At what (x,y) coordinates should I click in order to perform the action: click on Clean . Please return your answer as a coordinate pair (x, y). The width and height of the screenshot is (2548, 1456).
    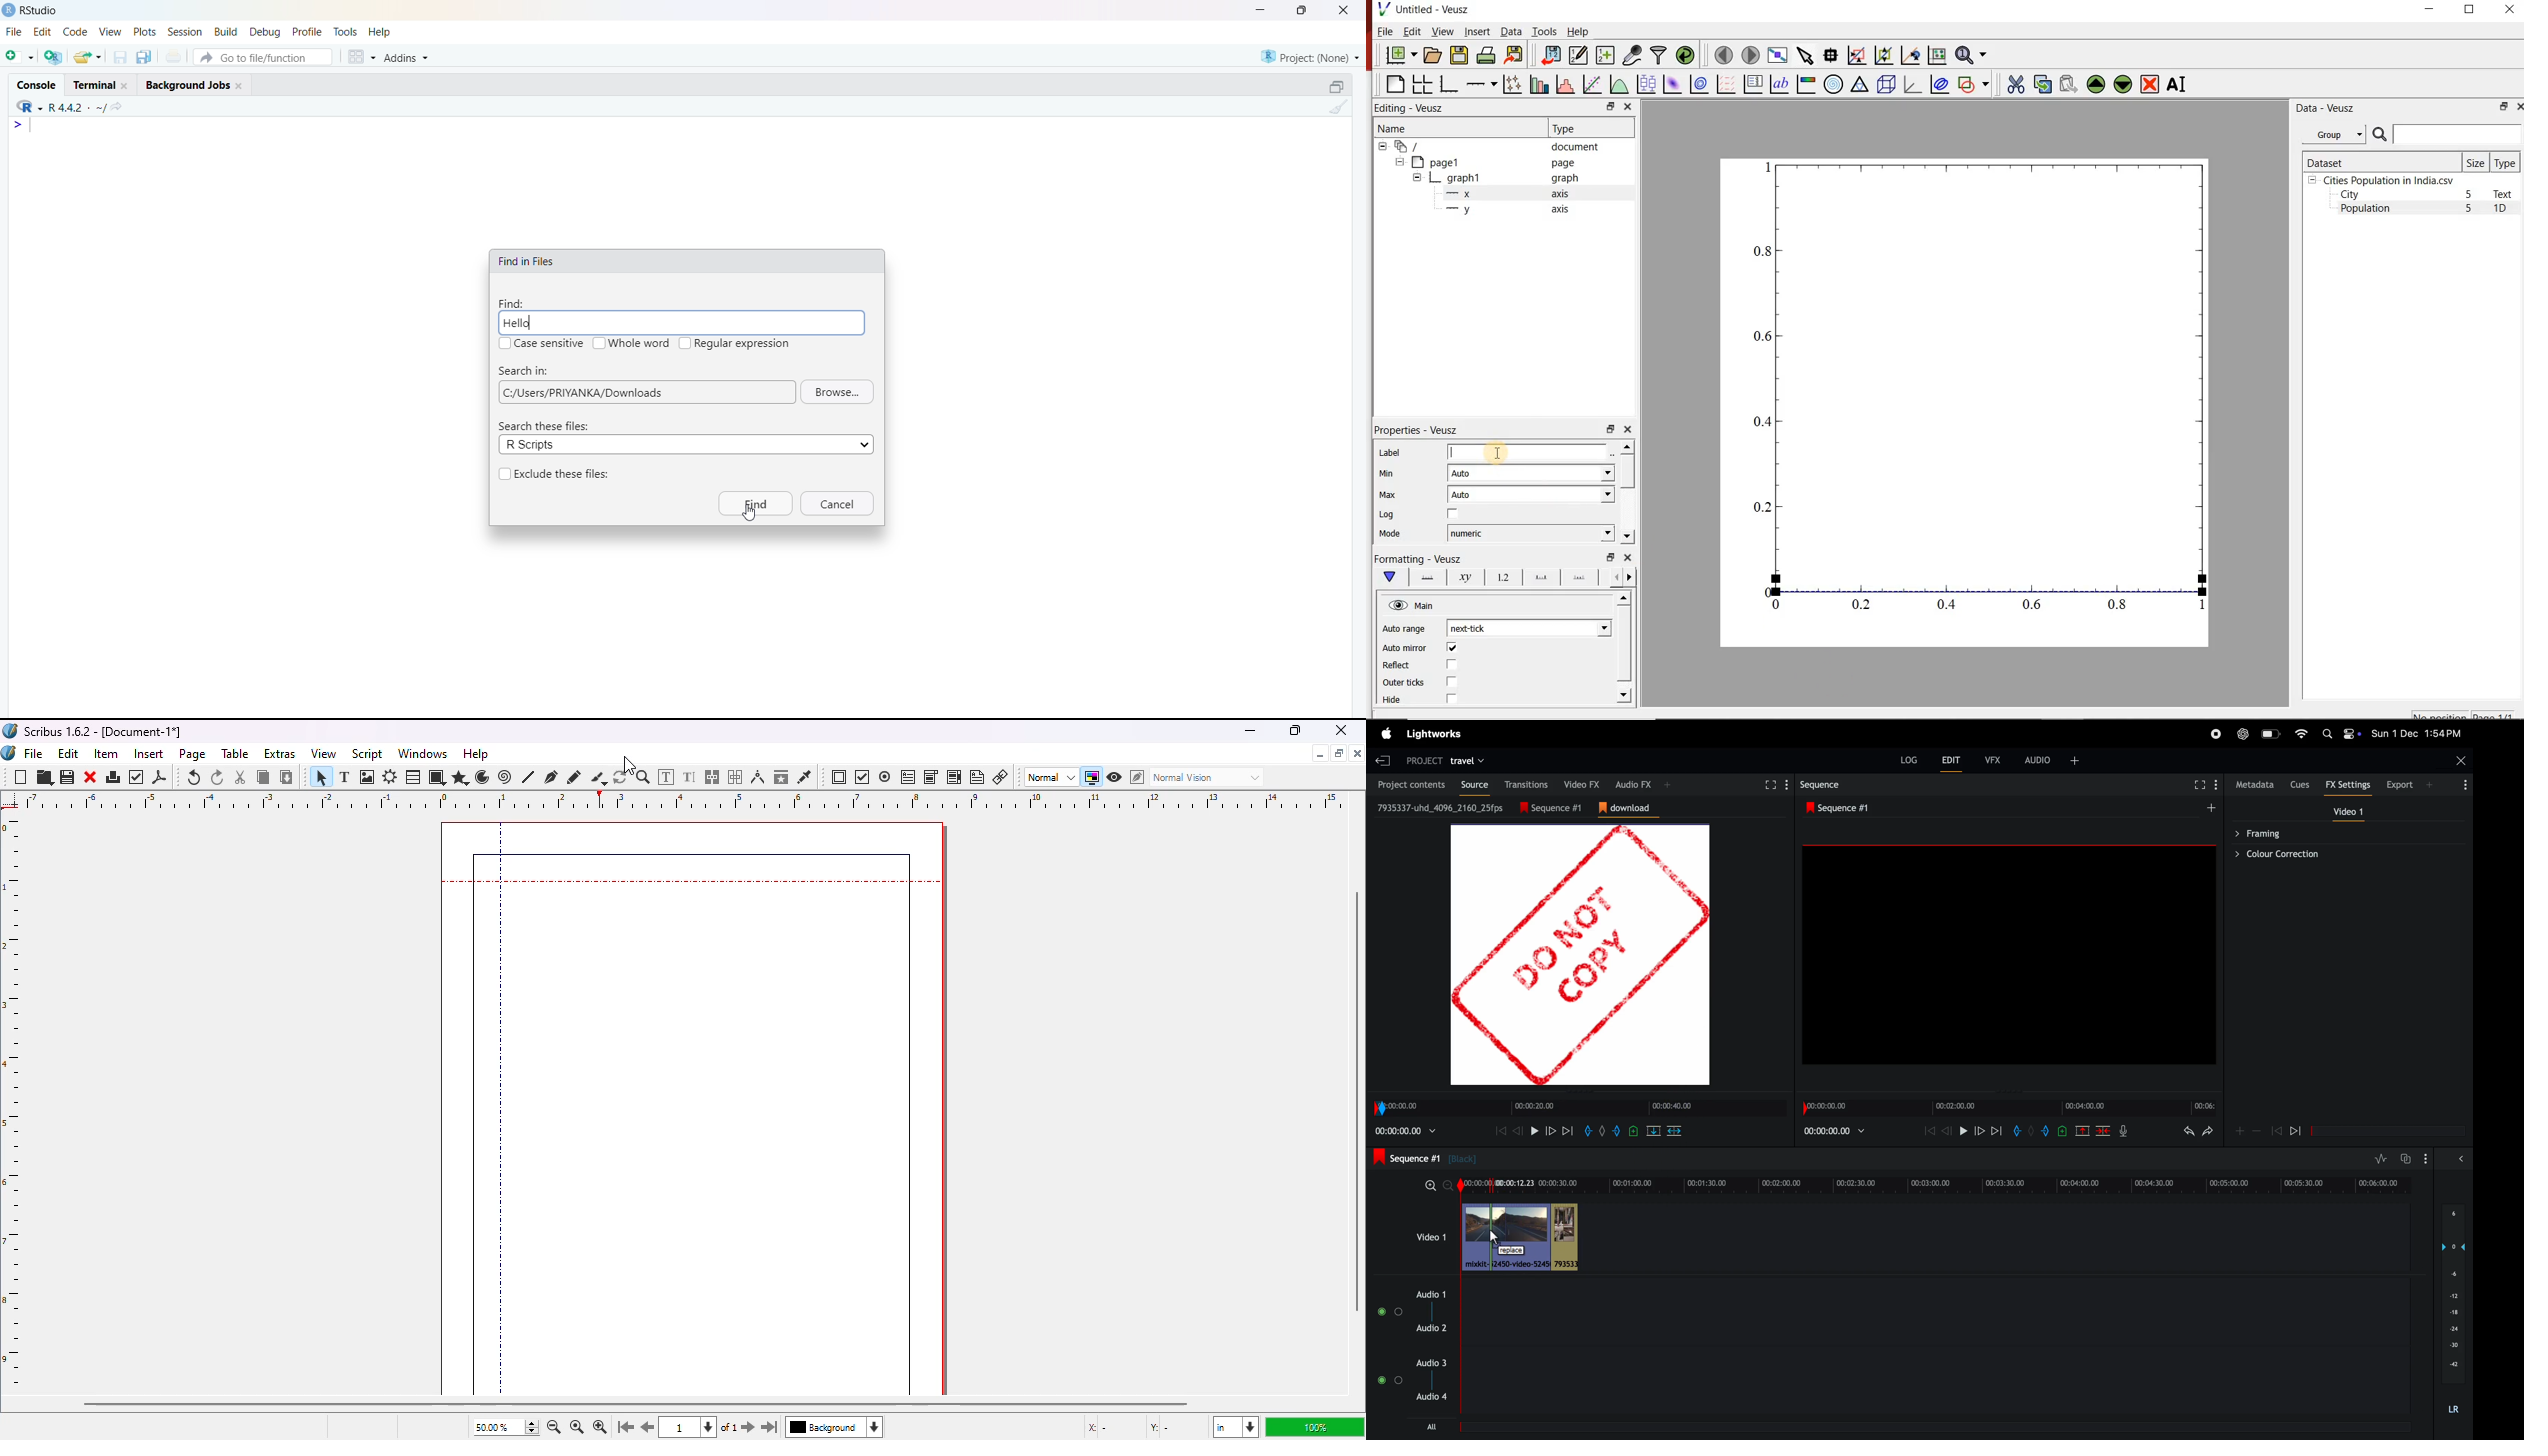
    Looking at the image, I should click on (1338, 106).